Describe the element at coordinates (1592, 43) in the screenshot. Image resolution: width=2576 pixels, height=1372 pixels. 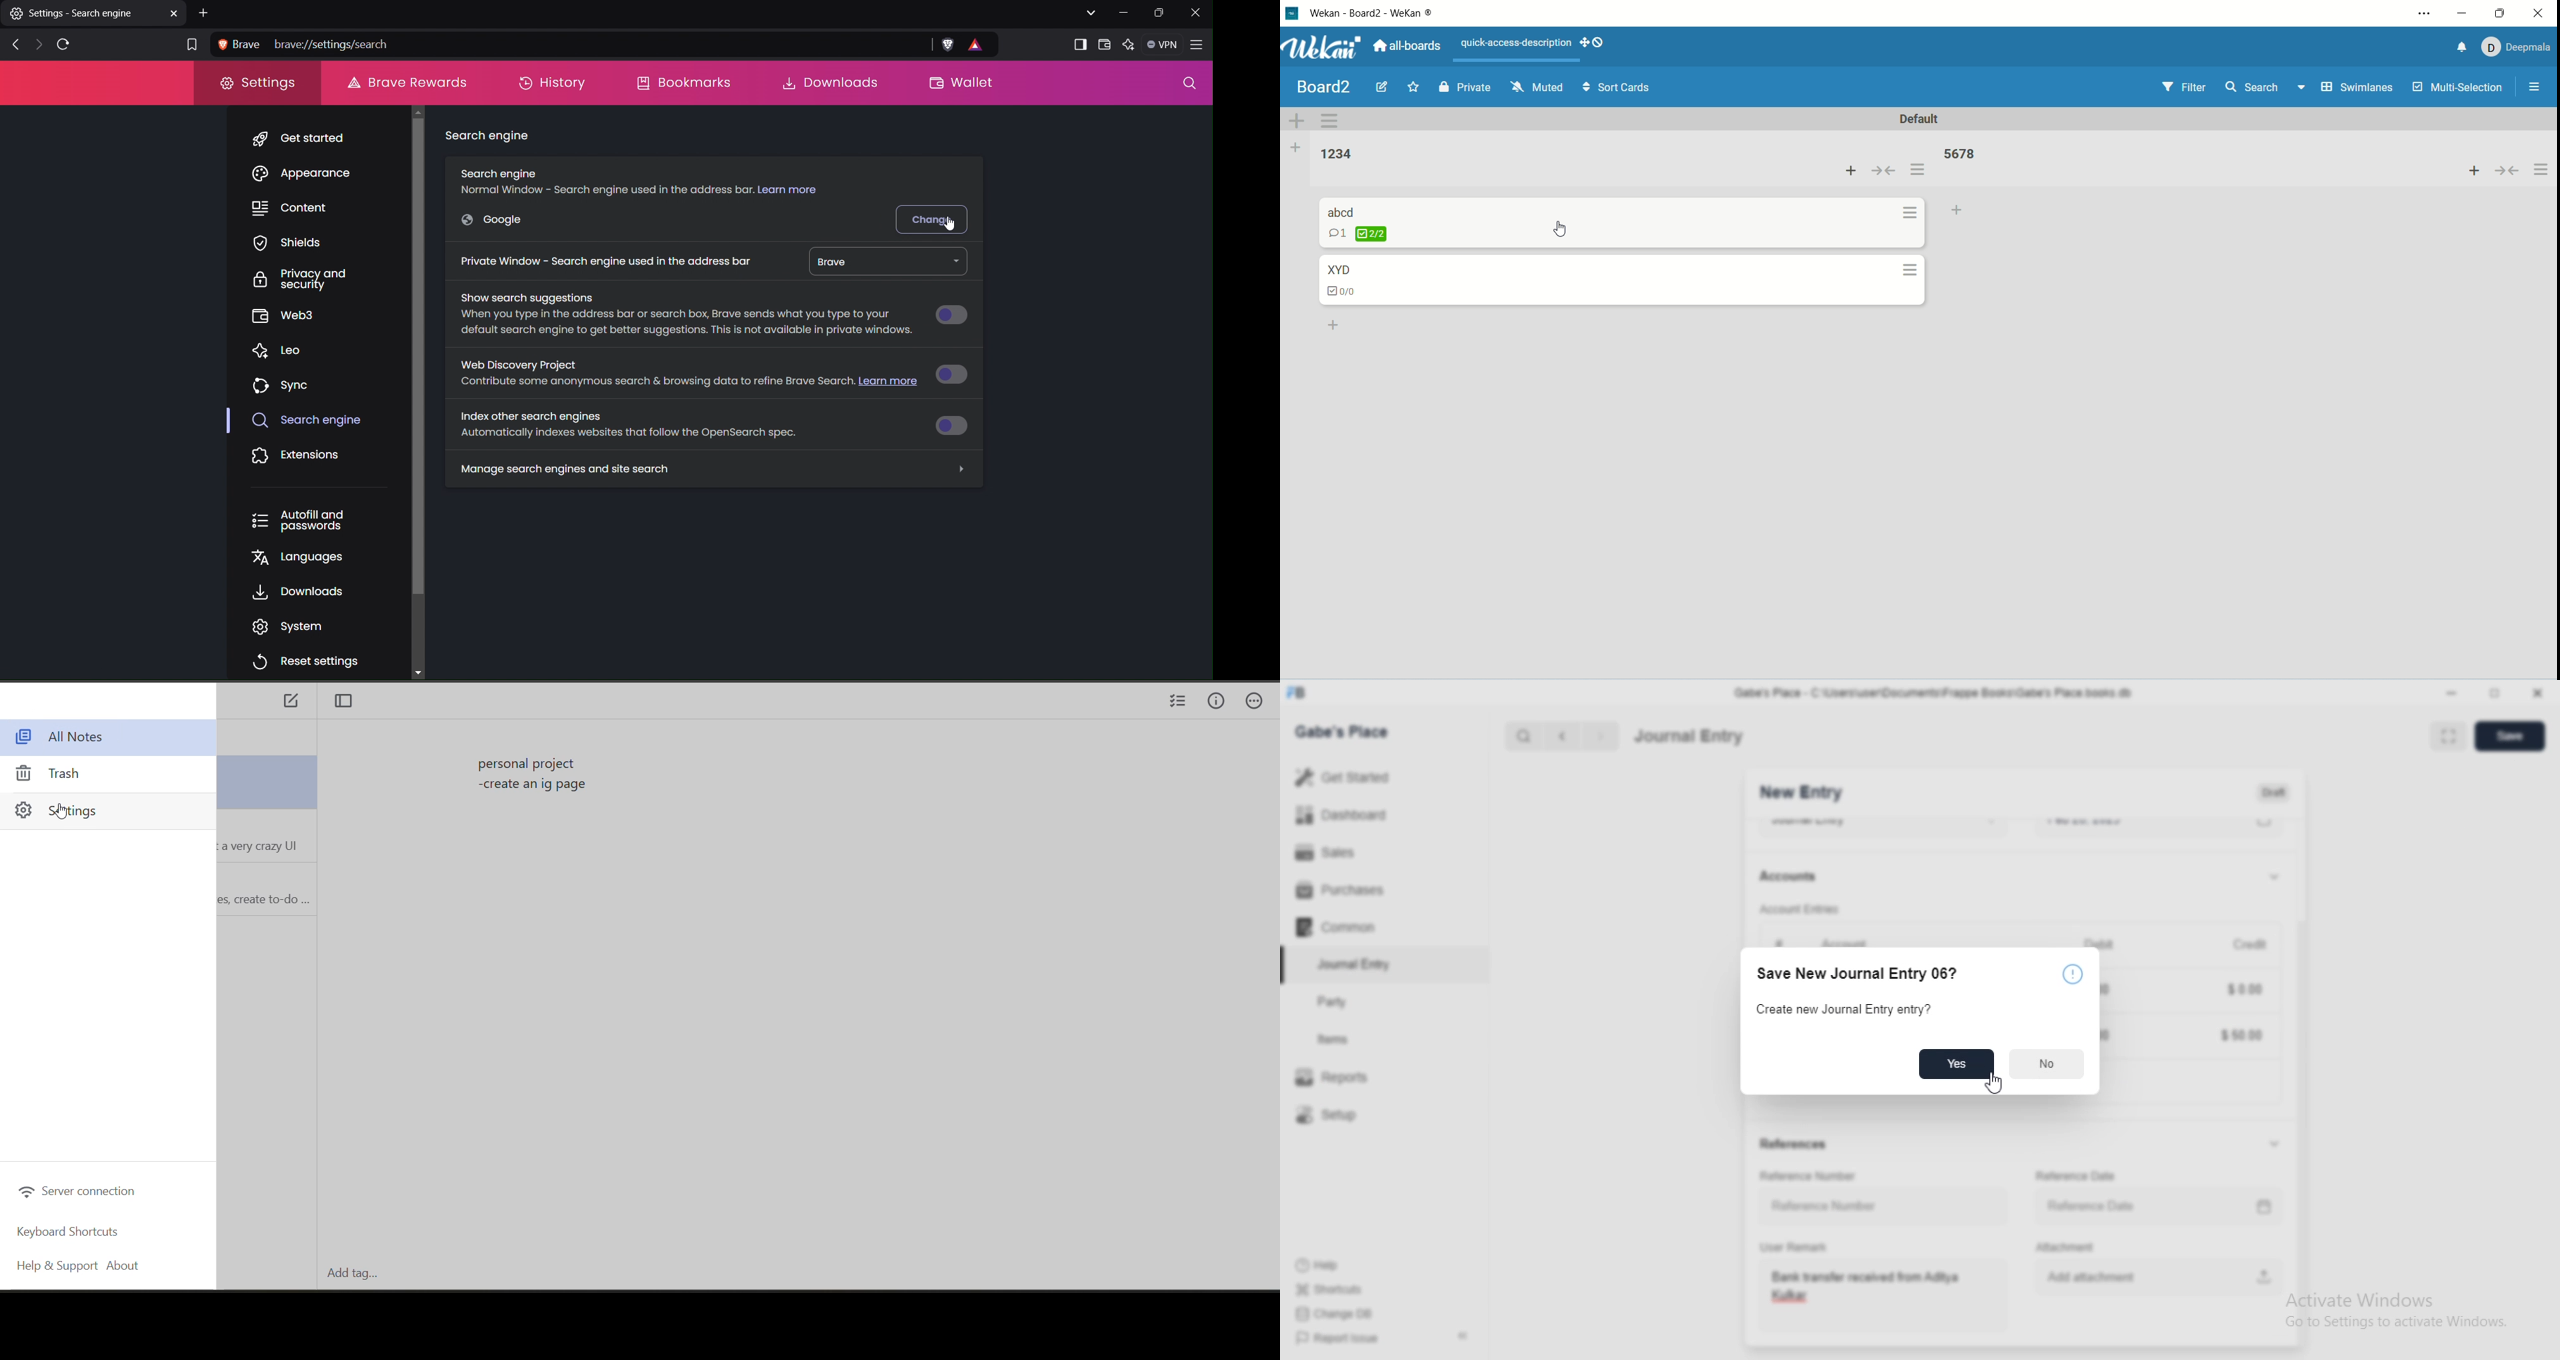
I see `SHOW-DESKTOP-DRAG-HANDLES` at that location.